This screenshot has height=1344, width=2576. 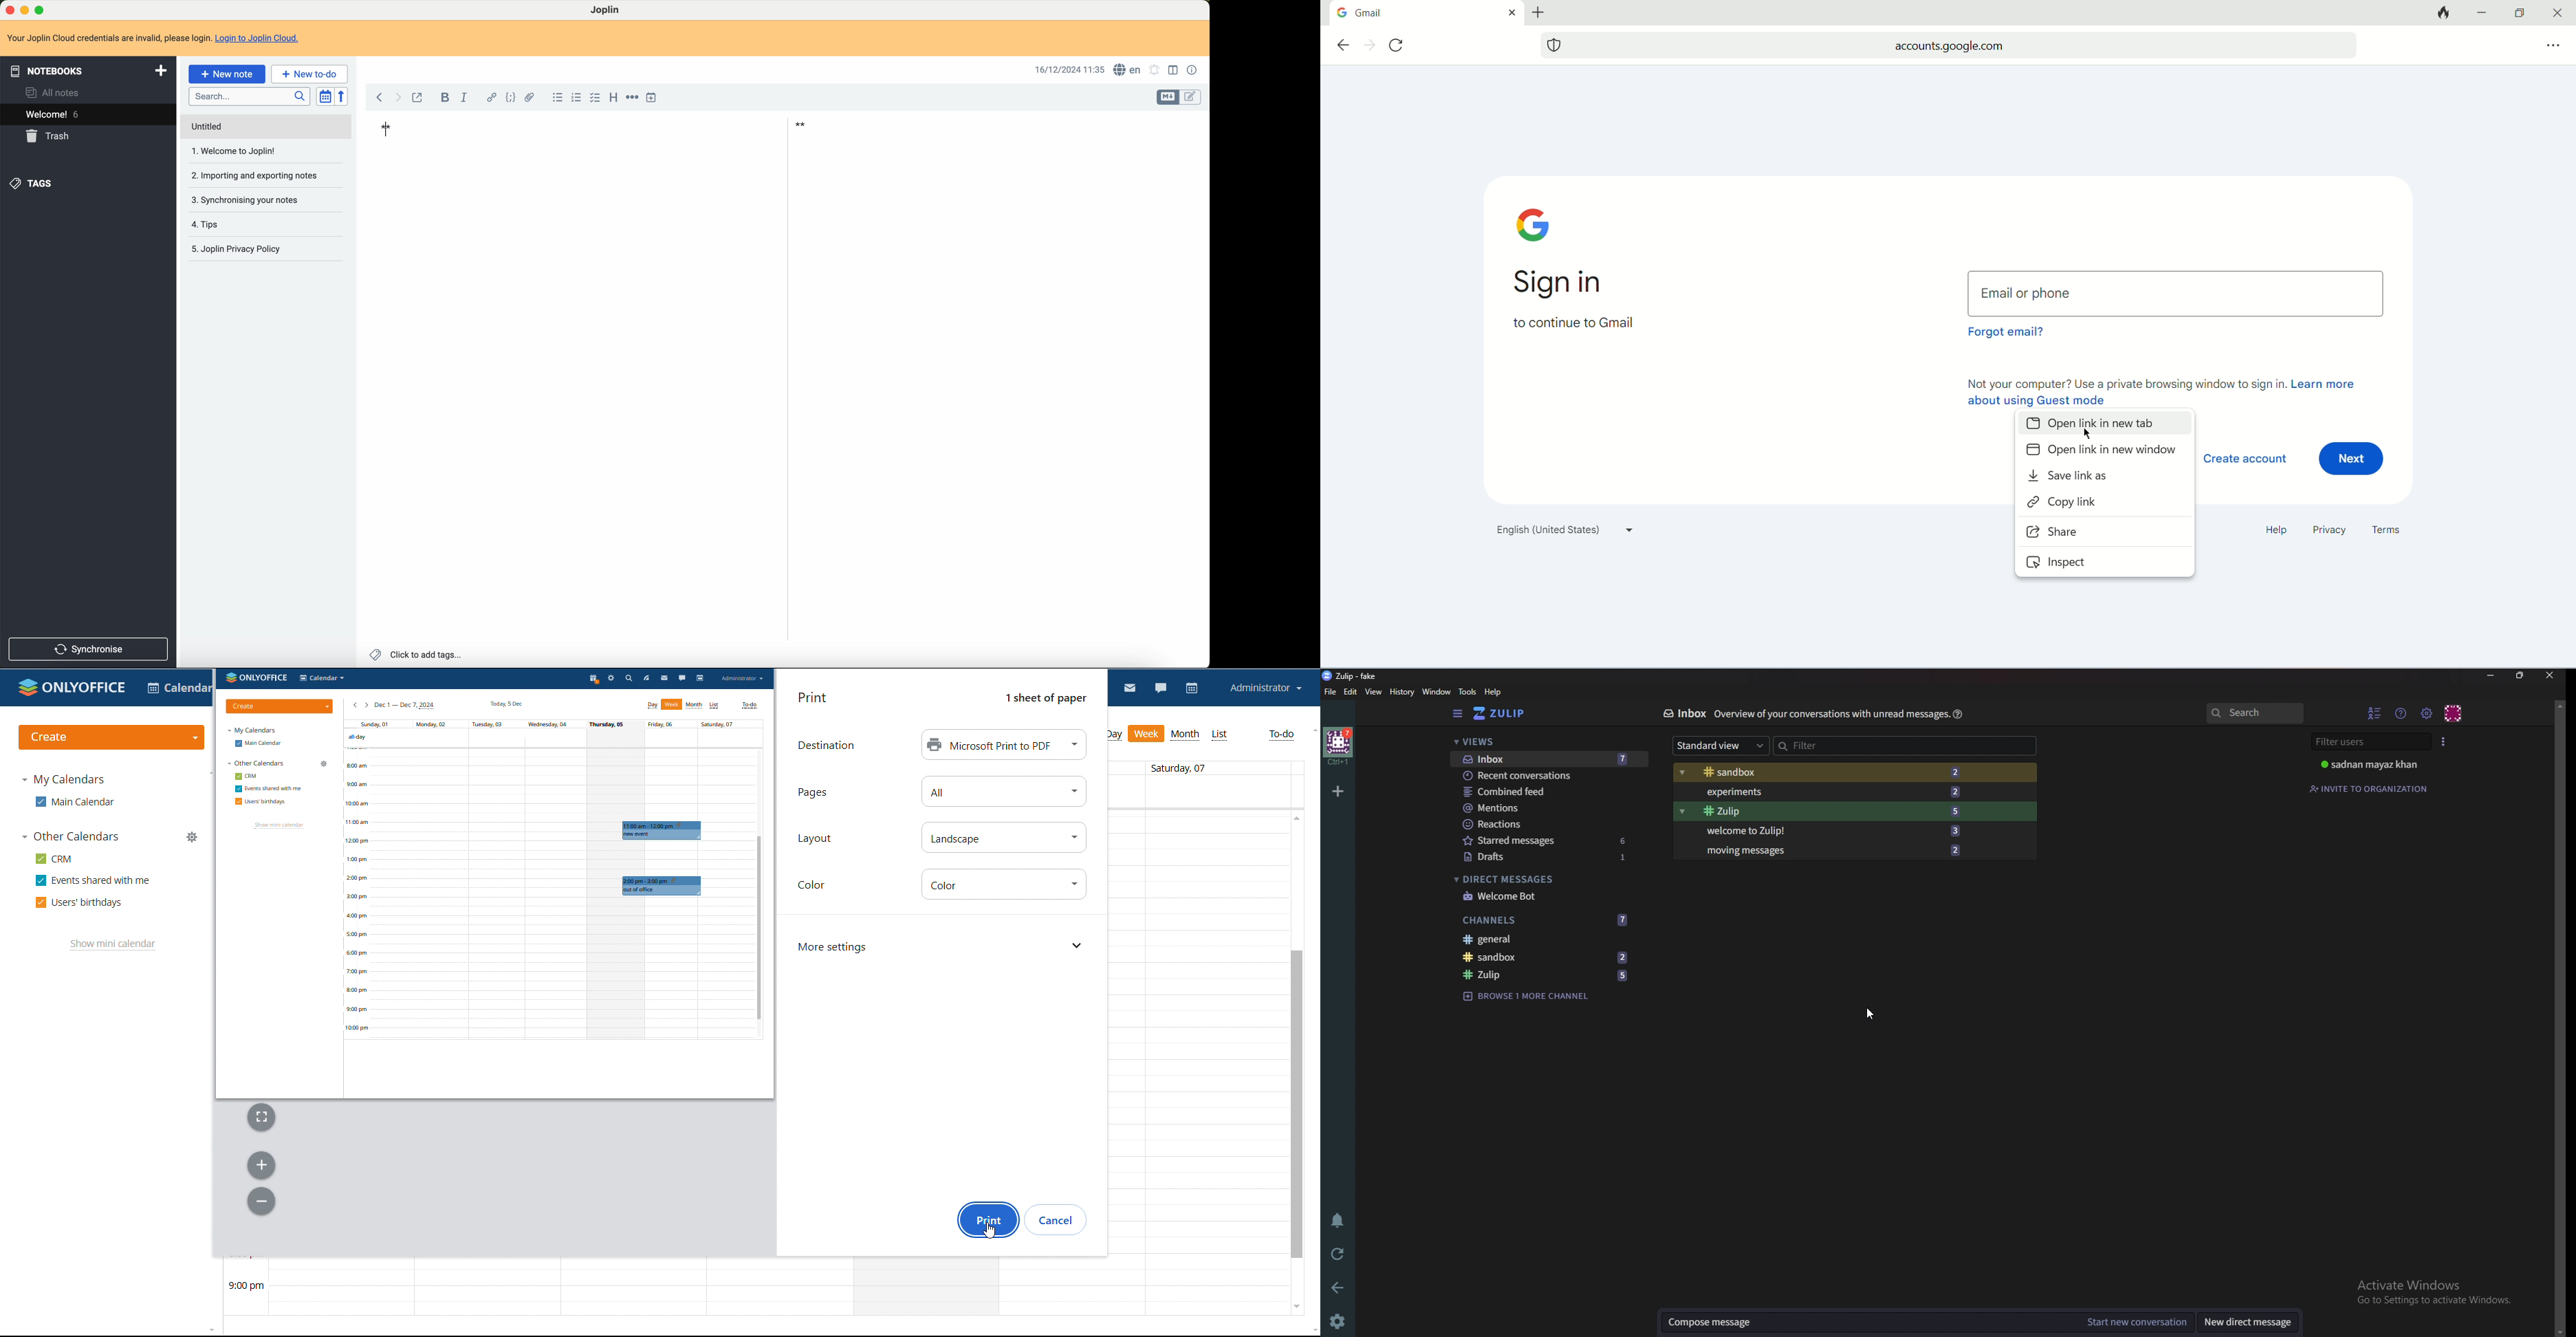 What do you see at coordinates (86, 70) in the screenshot?
I see `notebooks` at bounding box center [86, 70].